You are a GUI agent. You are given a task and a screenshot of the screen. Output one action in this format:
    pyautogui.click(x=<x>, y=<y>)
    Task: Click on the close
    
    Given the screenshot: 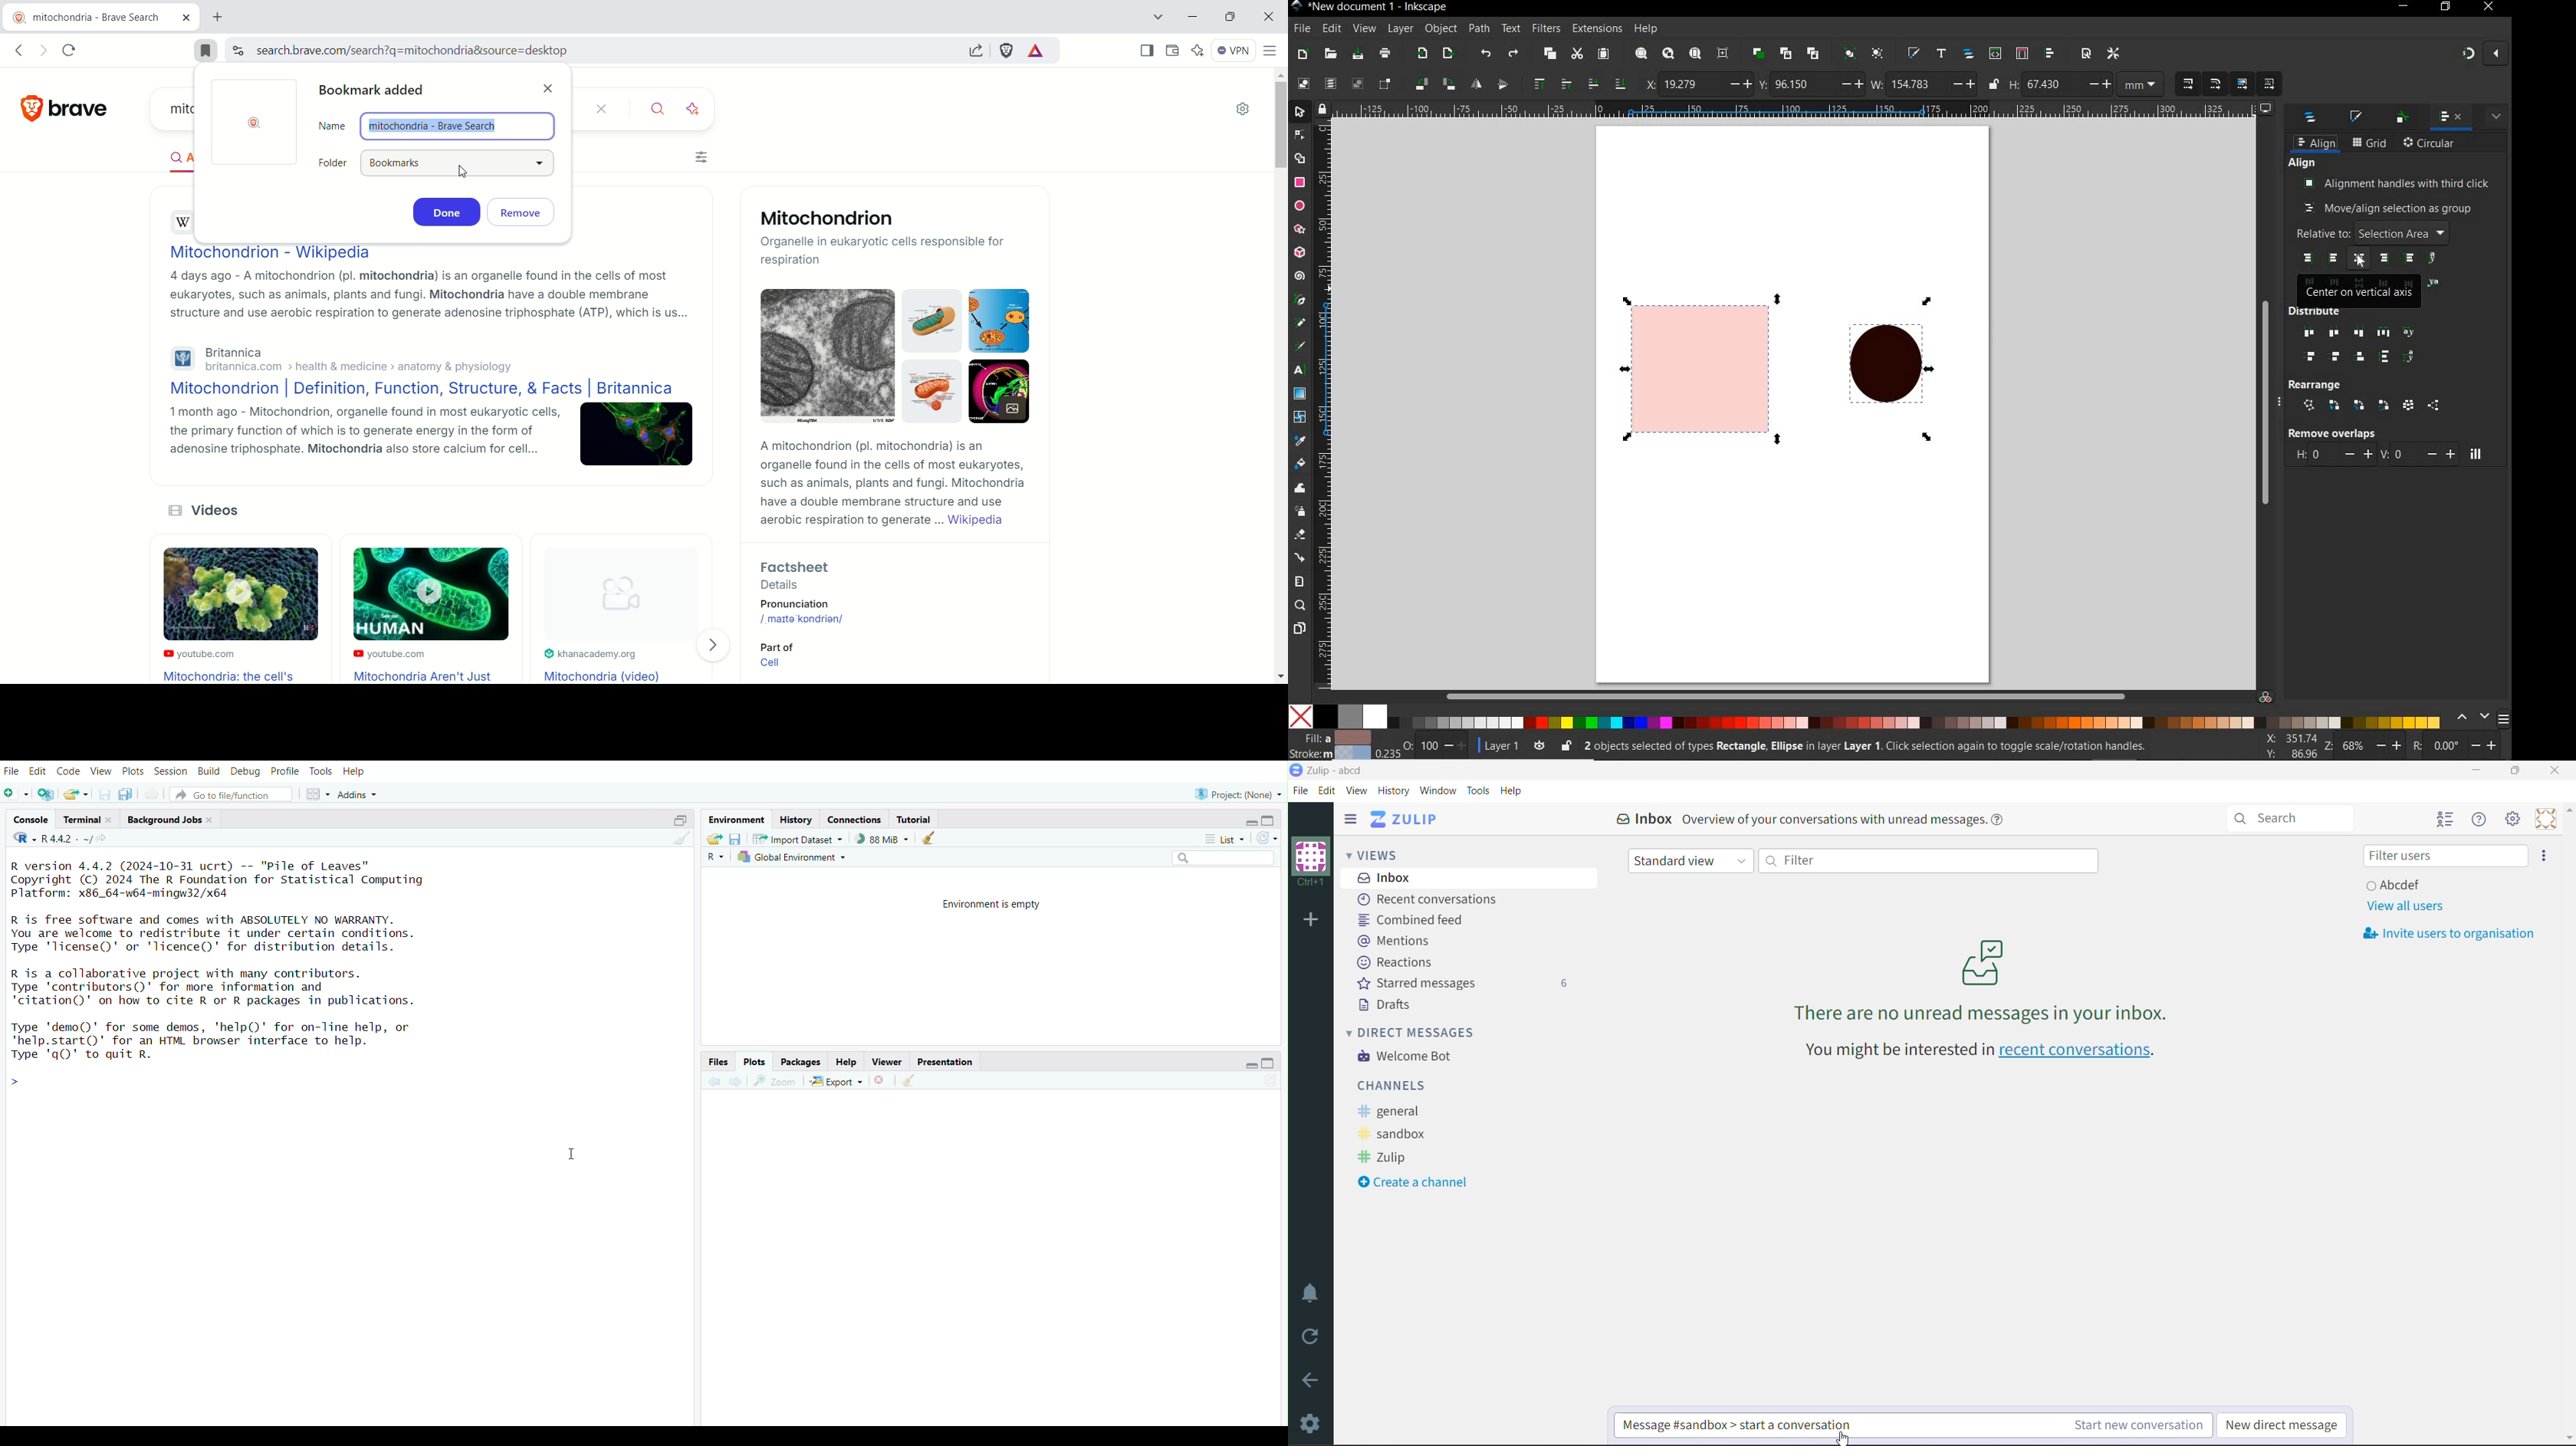 What is the action you would take?
    pyautogui.click(x=112, y=818)
    